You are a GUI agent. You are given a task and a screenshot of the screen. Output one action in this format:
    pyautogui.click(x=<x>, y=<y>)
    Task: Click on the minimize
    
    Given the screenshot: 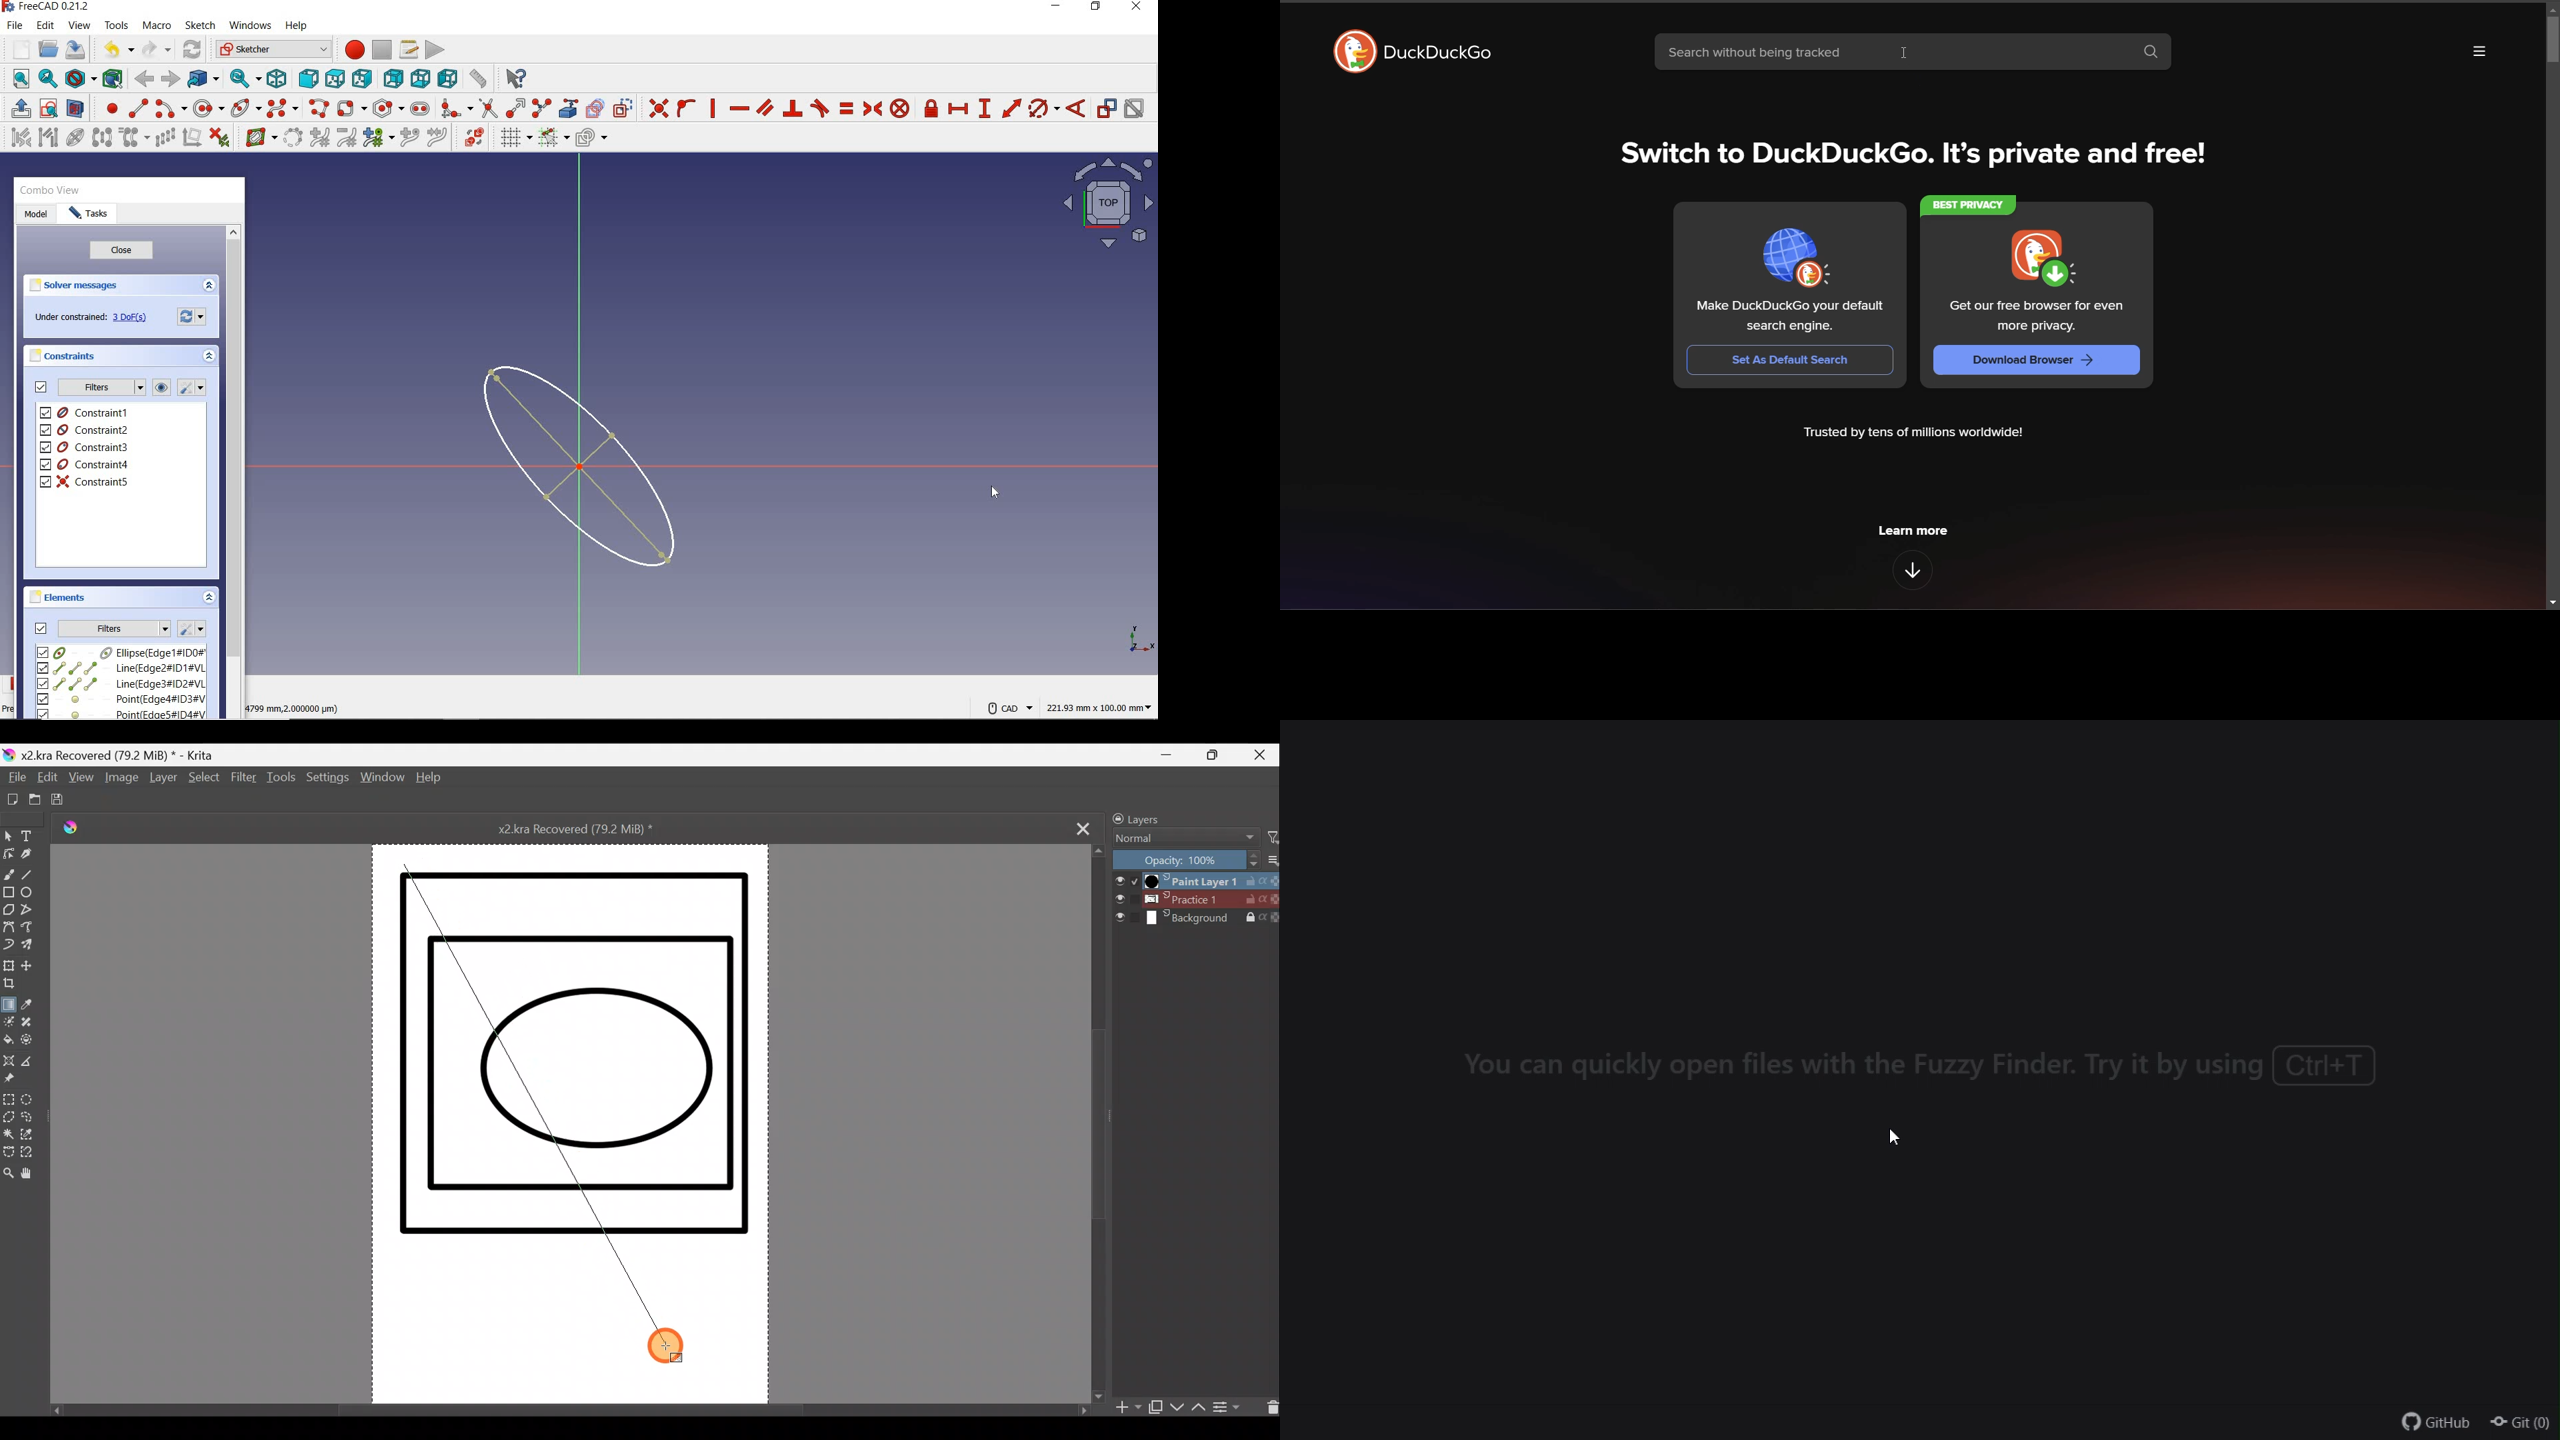 What is the action you would take?
    pyautogui.click(x=1056, y=6)
    